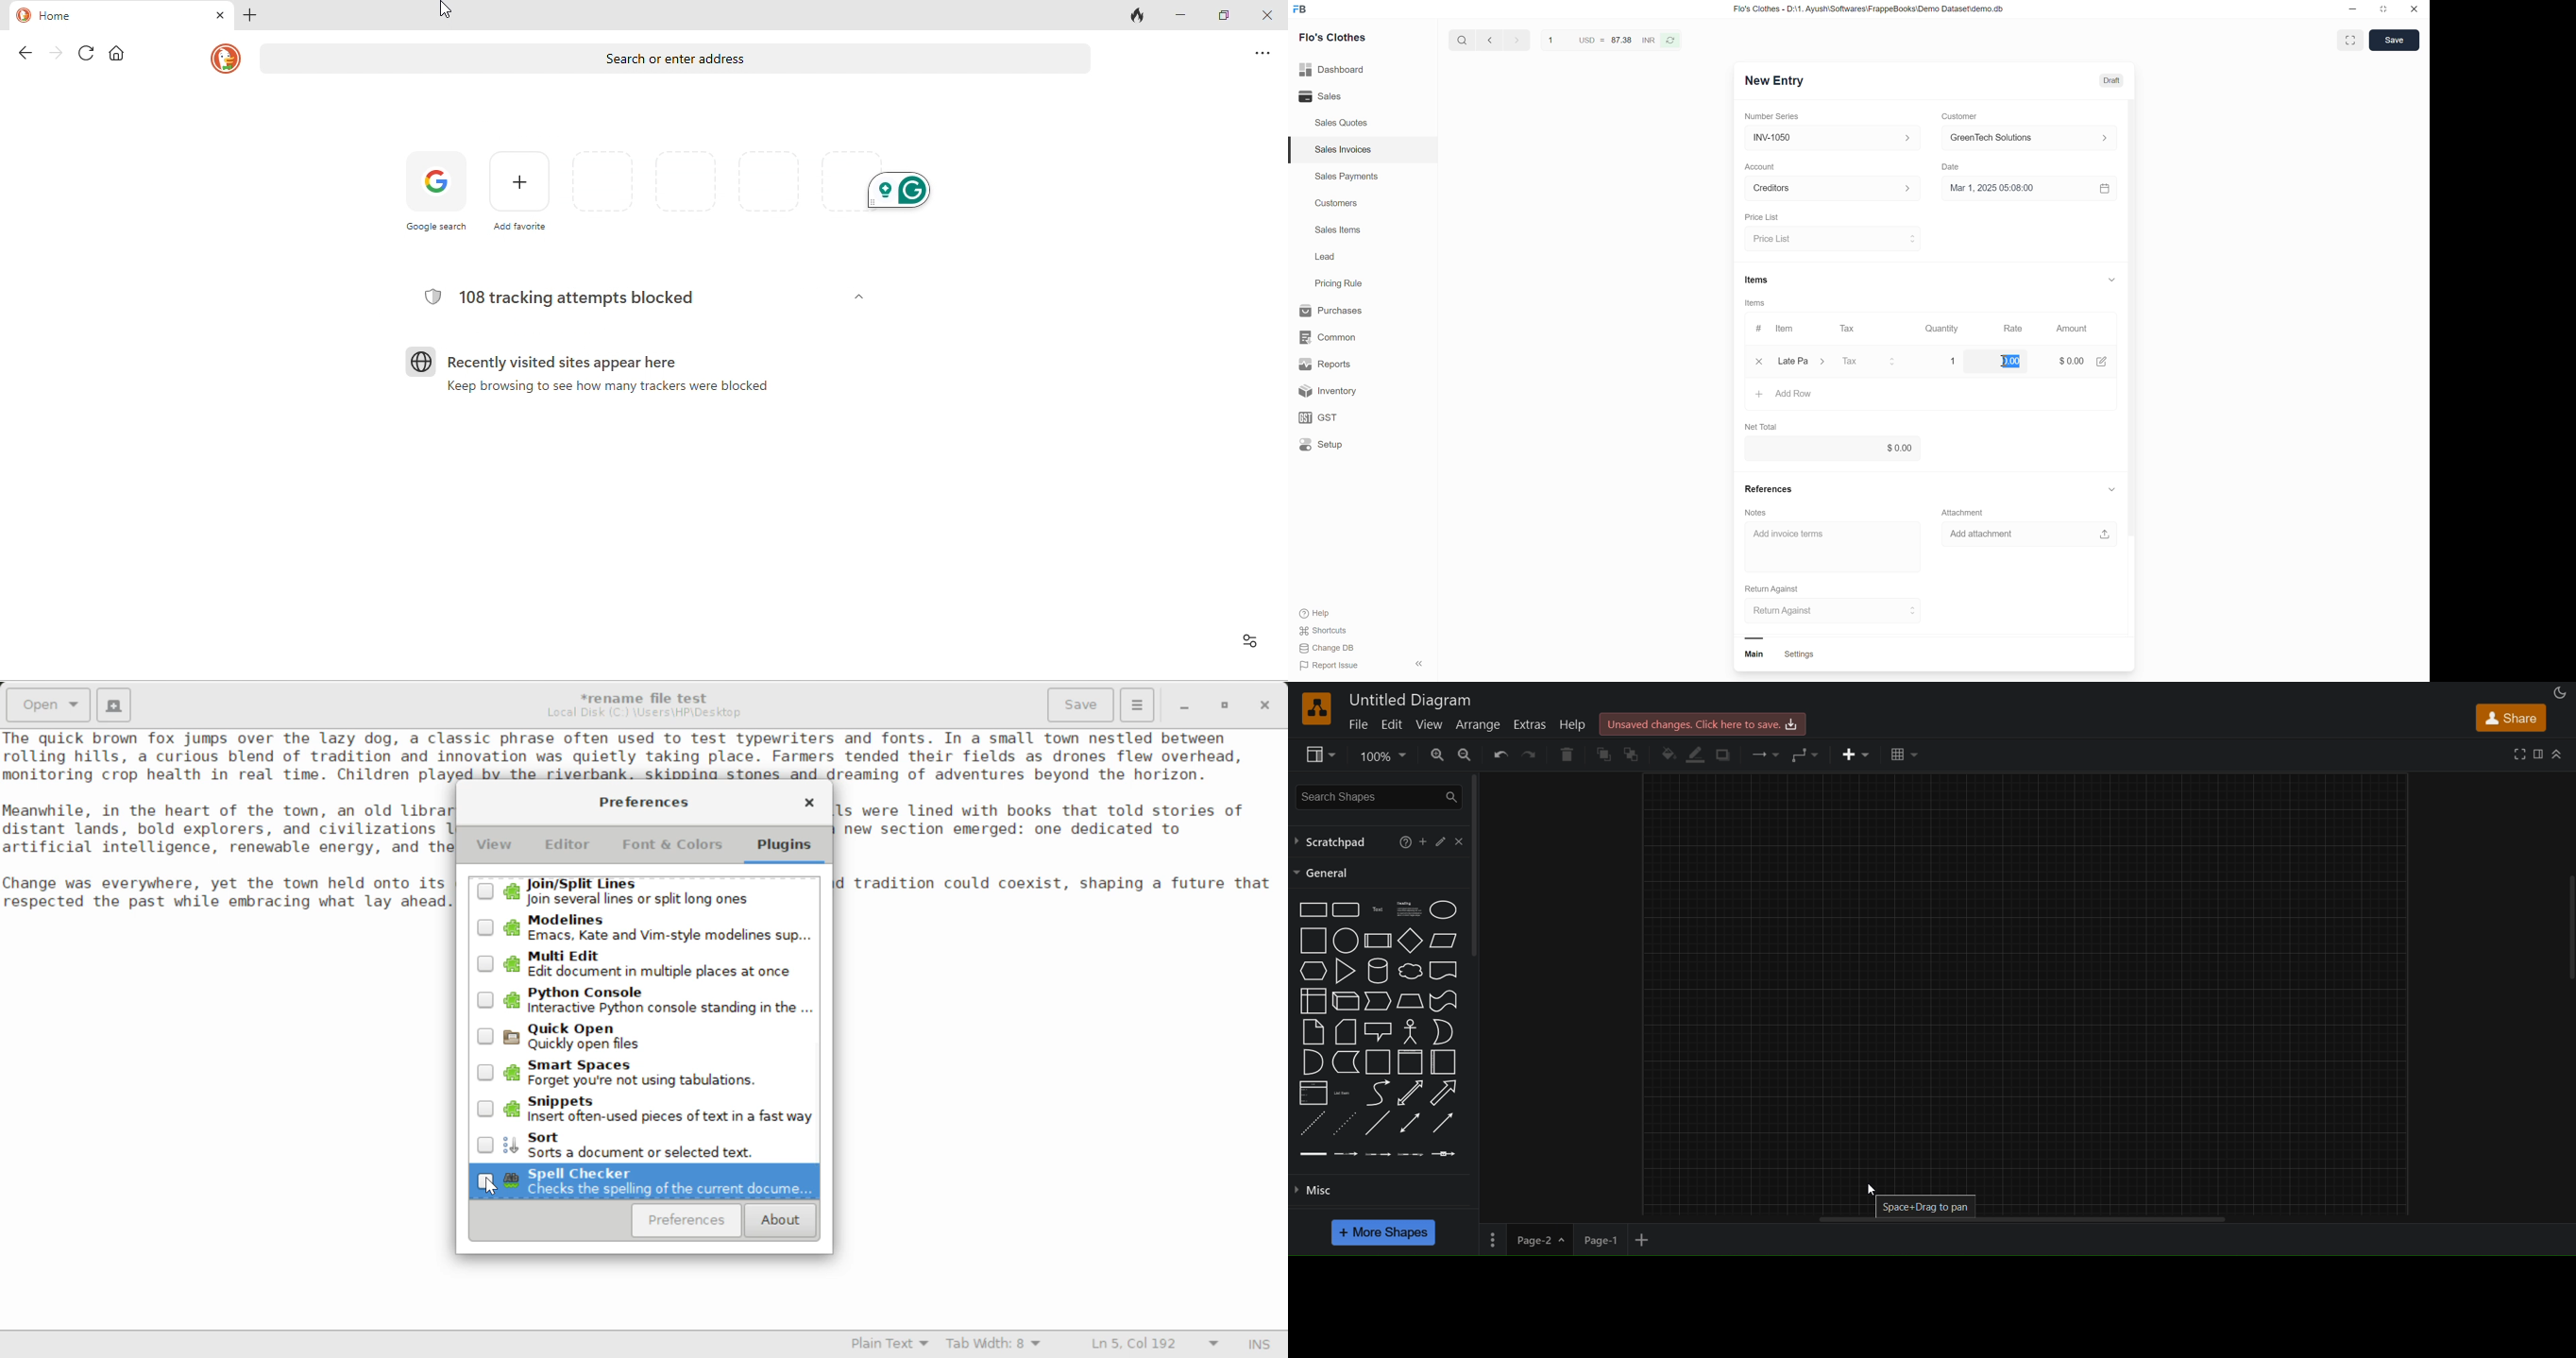  What do you see at coordinates (1410, 1093) in the screenshot?
I see `bidirectional arrow` at bounding box center [1410, 1093].